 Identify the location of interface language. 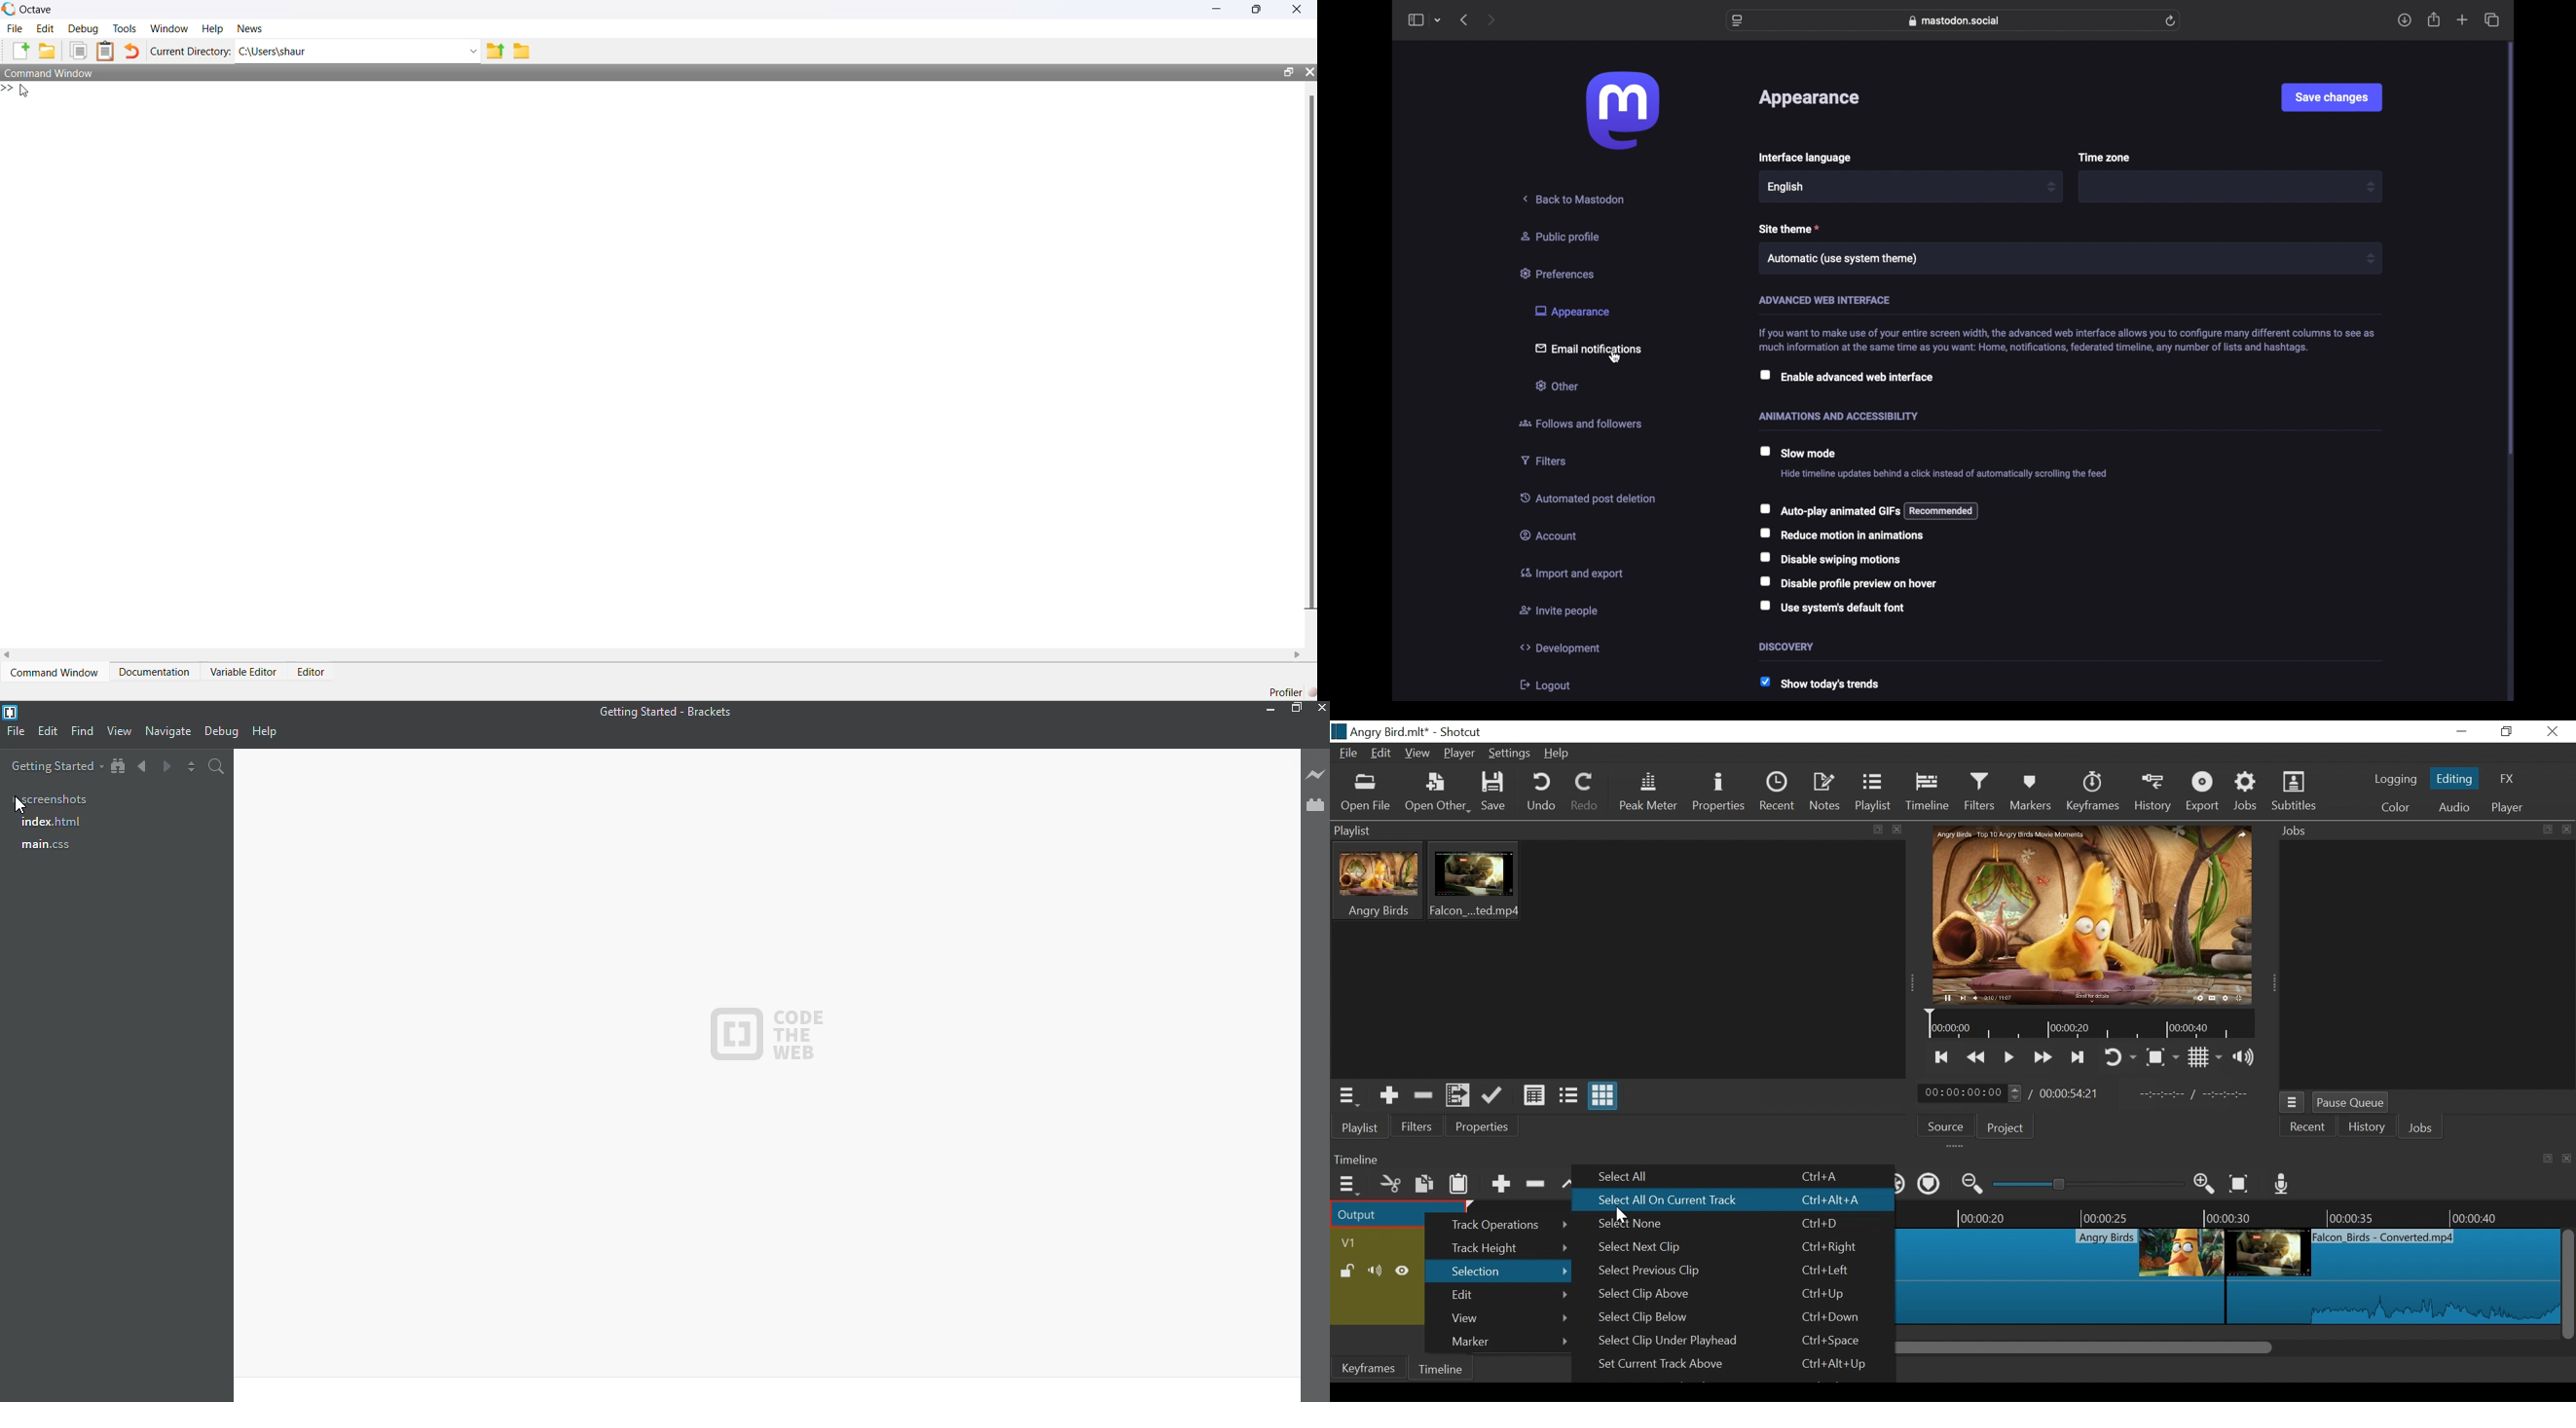
(1804, 158).